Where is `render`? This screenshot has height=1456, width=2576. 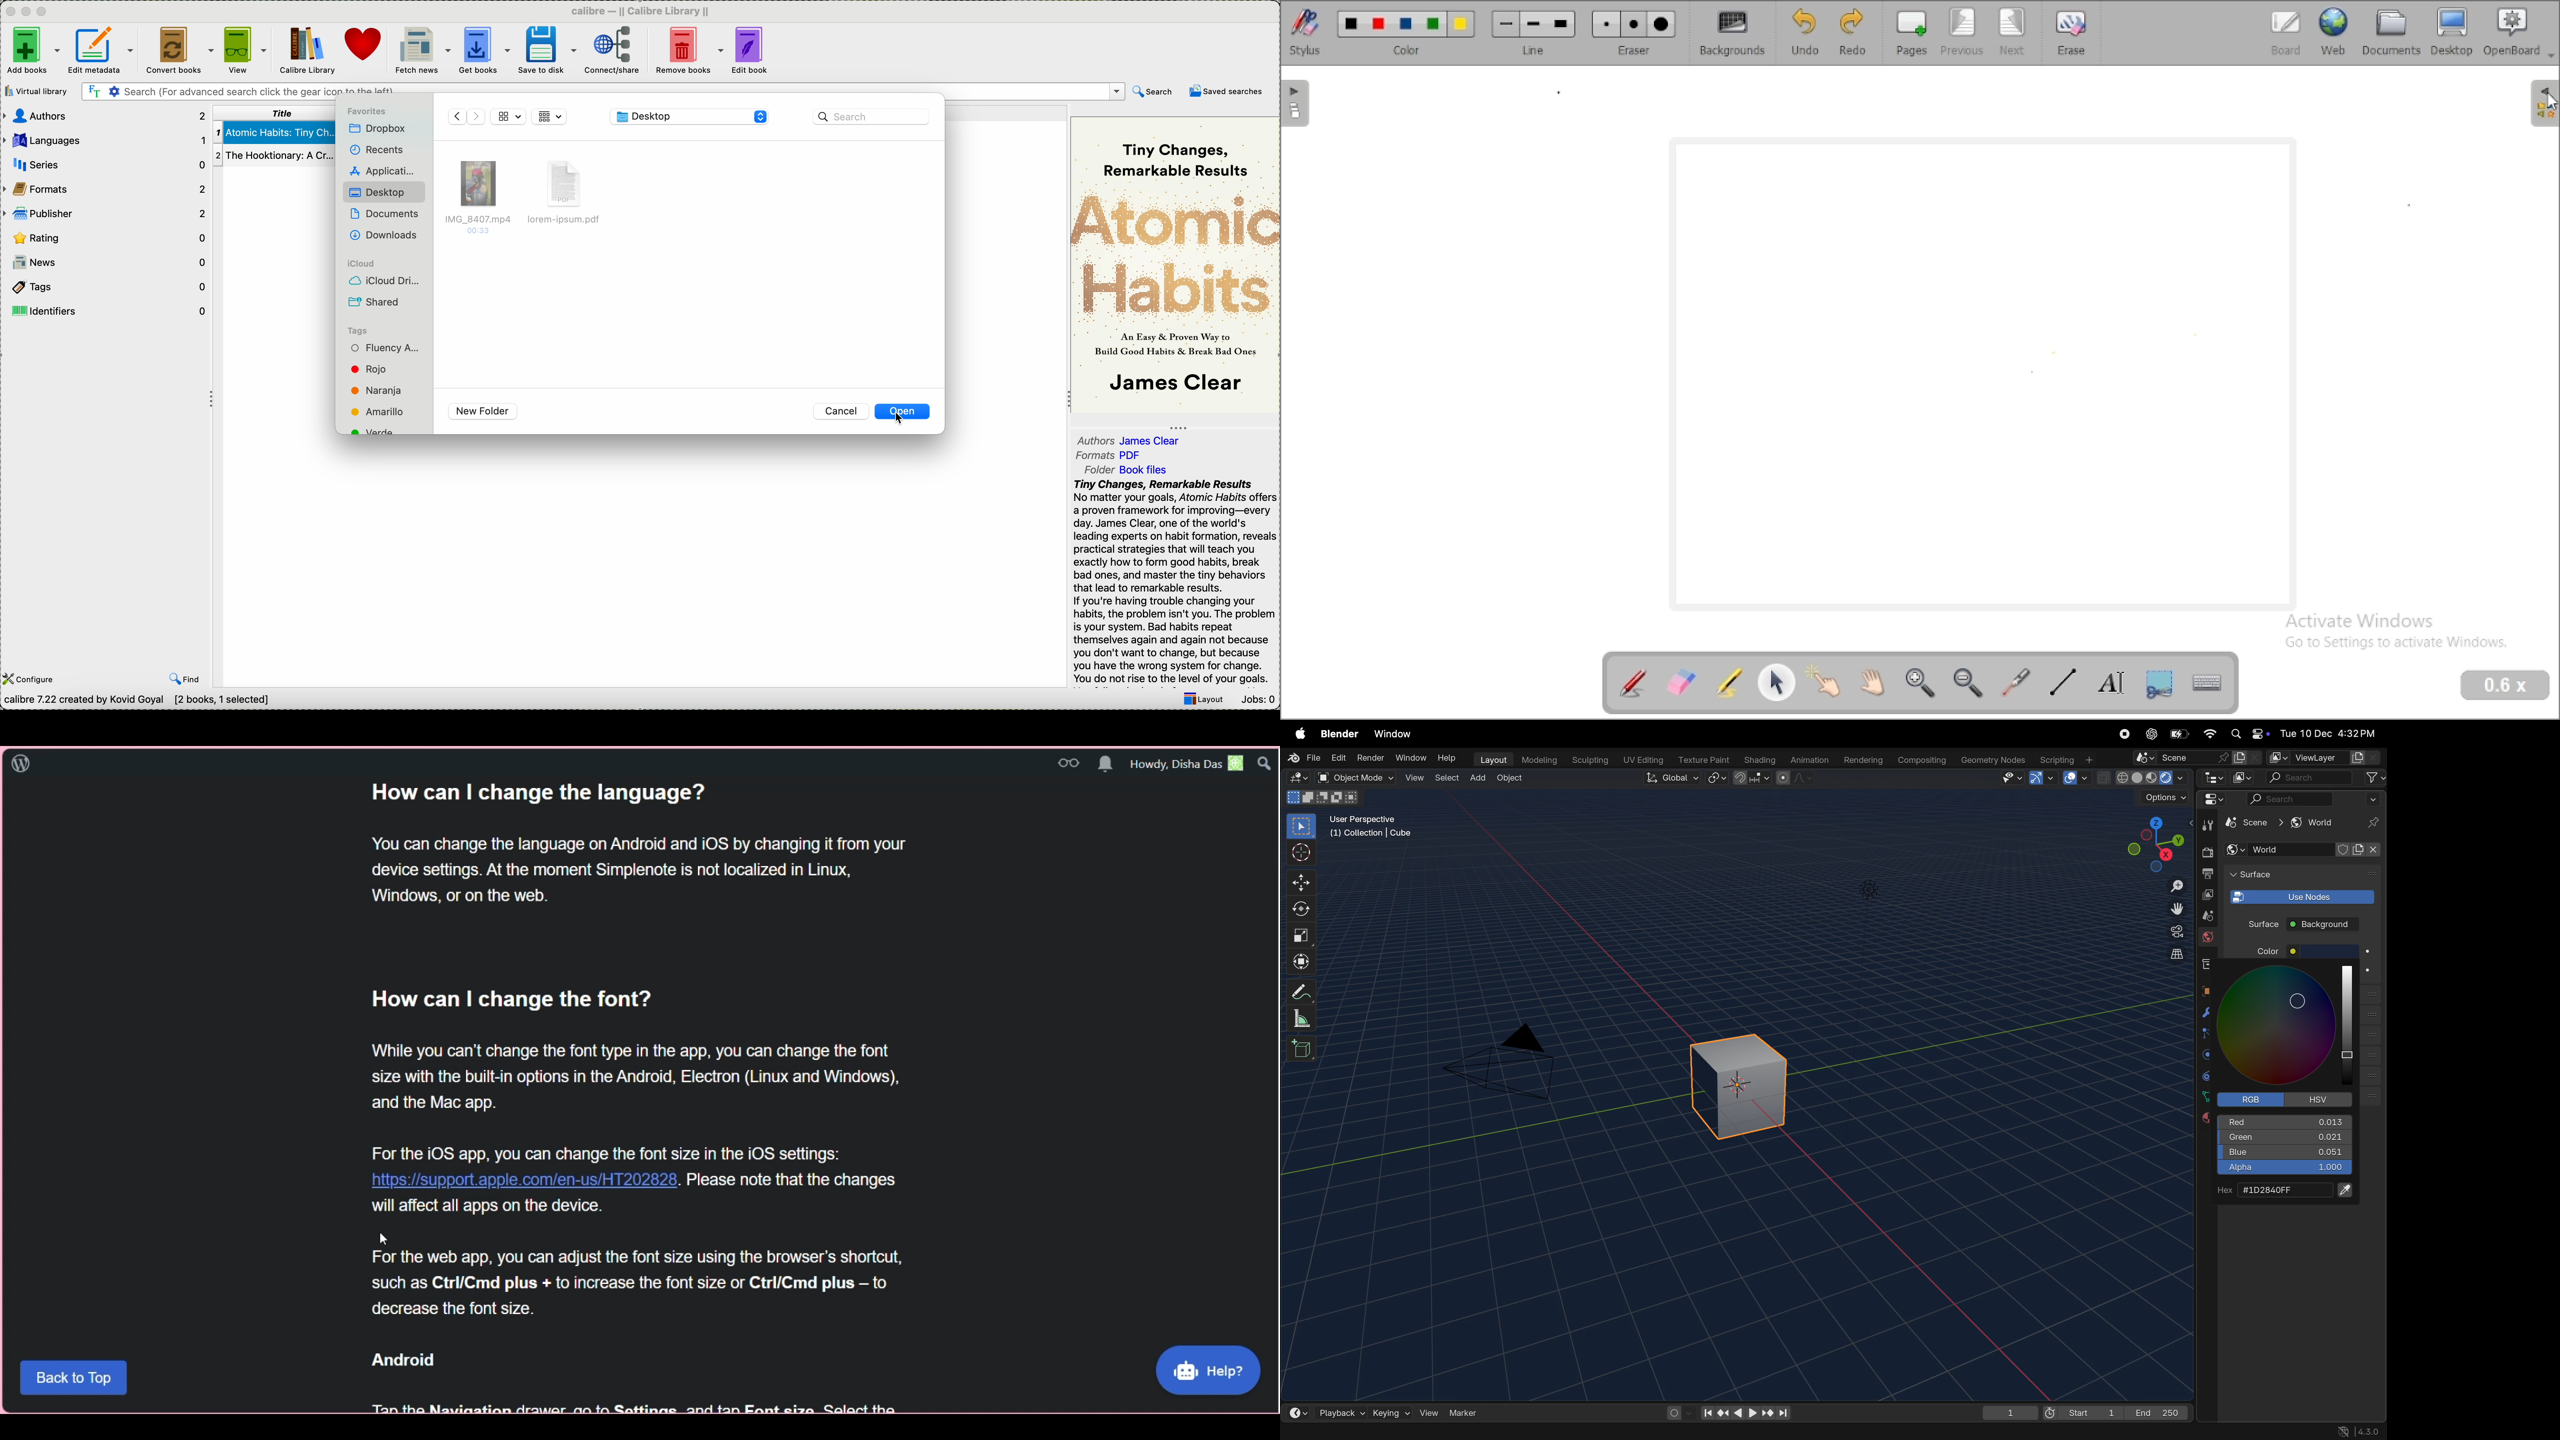
render is located at coordinates (1371, 759).